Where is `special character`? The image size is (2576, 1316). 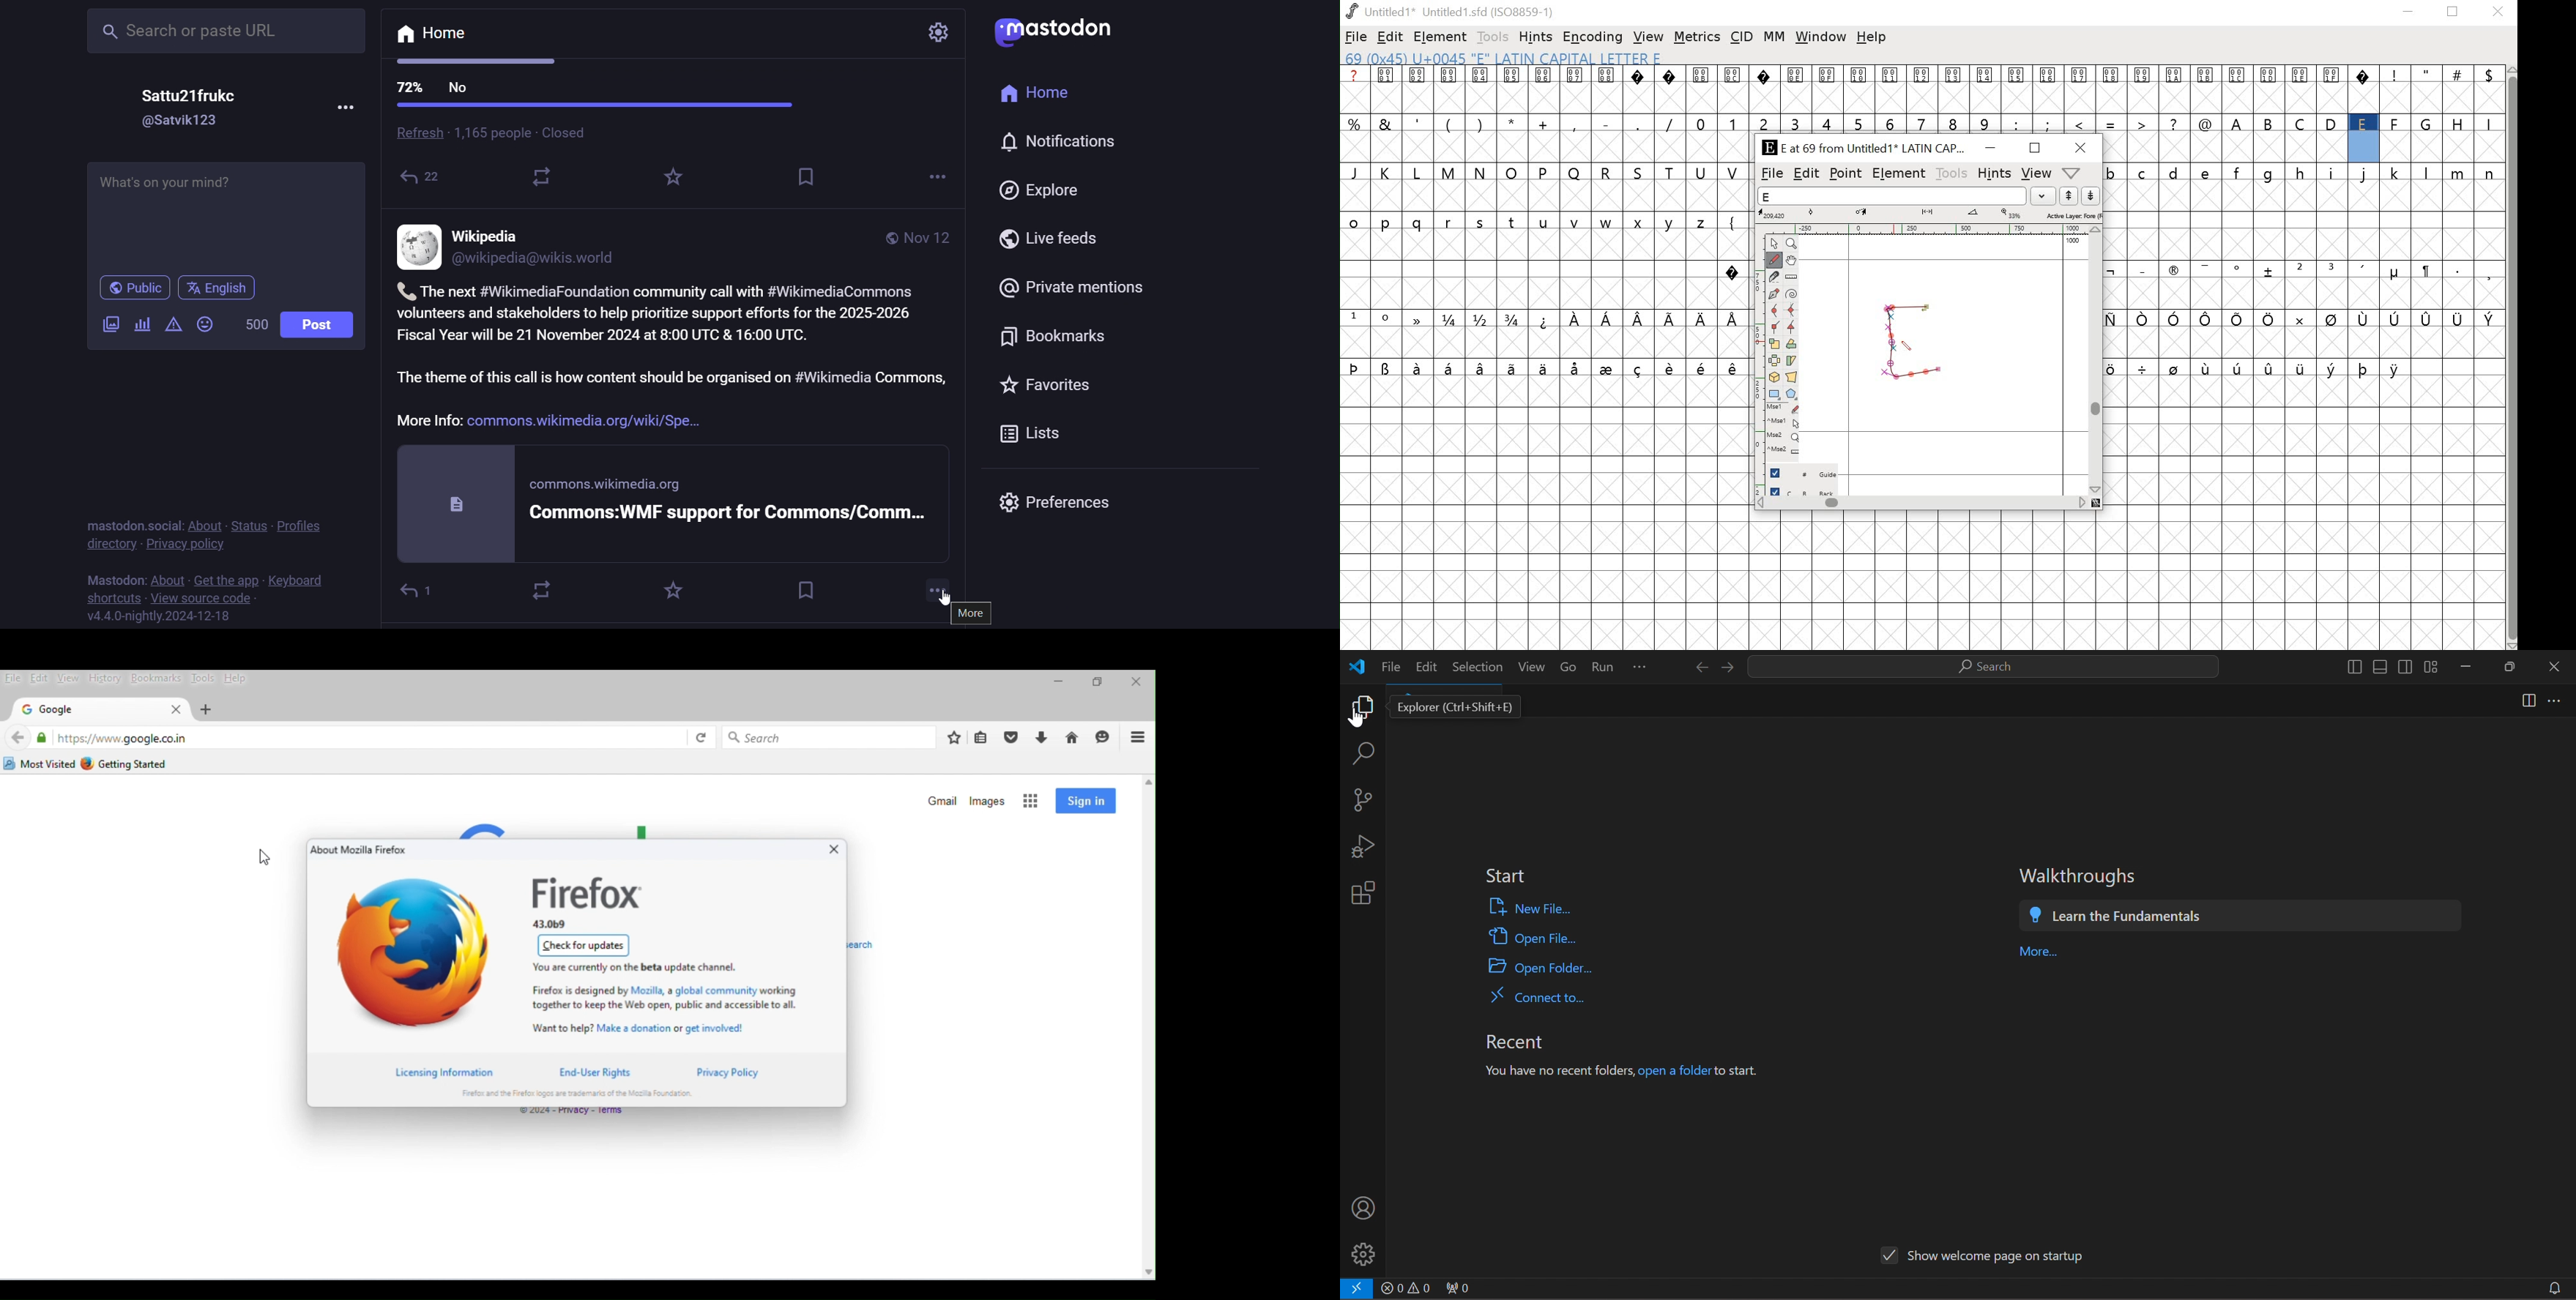 special character is located at coordinates (1736, 270).